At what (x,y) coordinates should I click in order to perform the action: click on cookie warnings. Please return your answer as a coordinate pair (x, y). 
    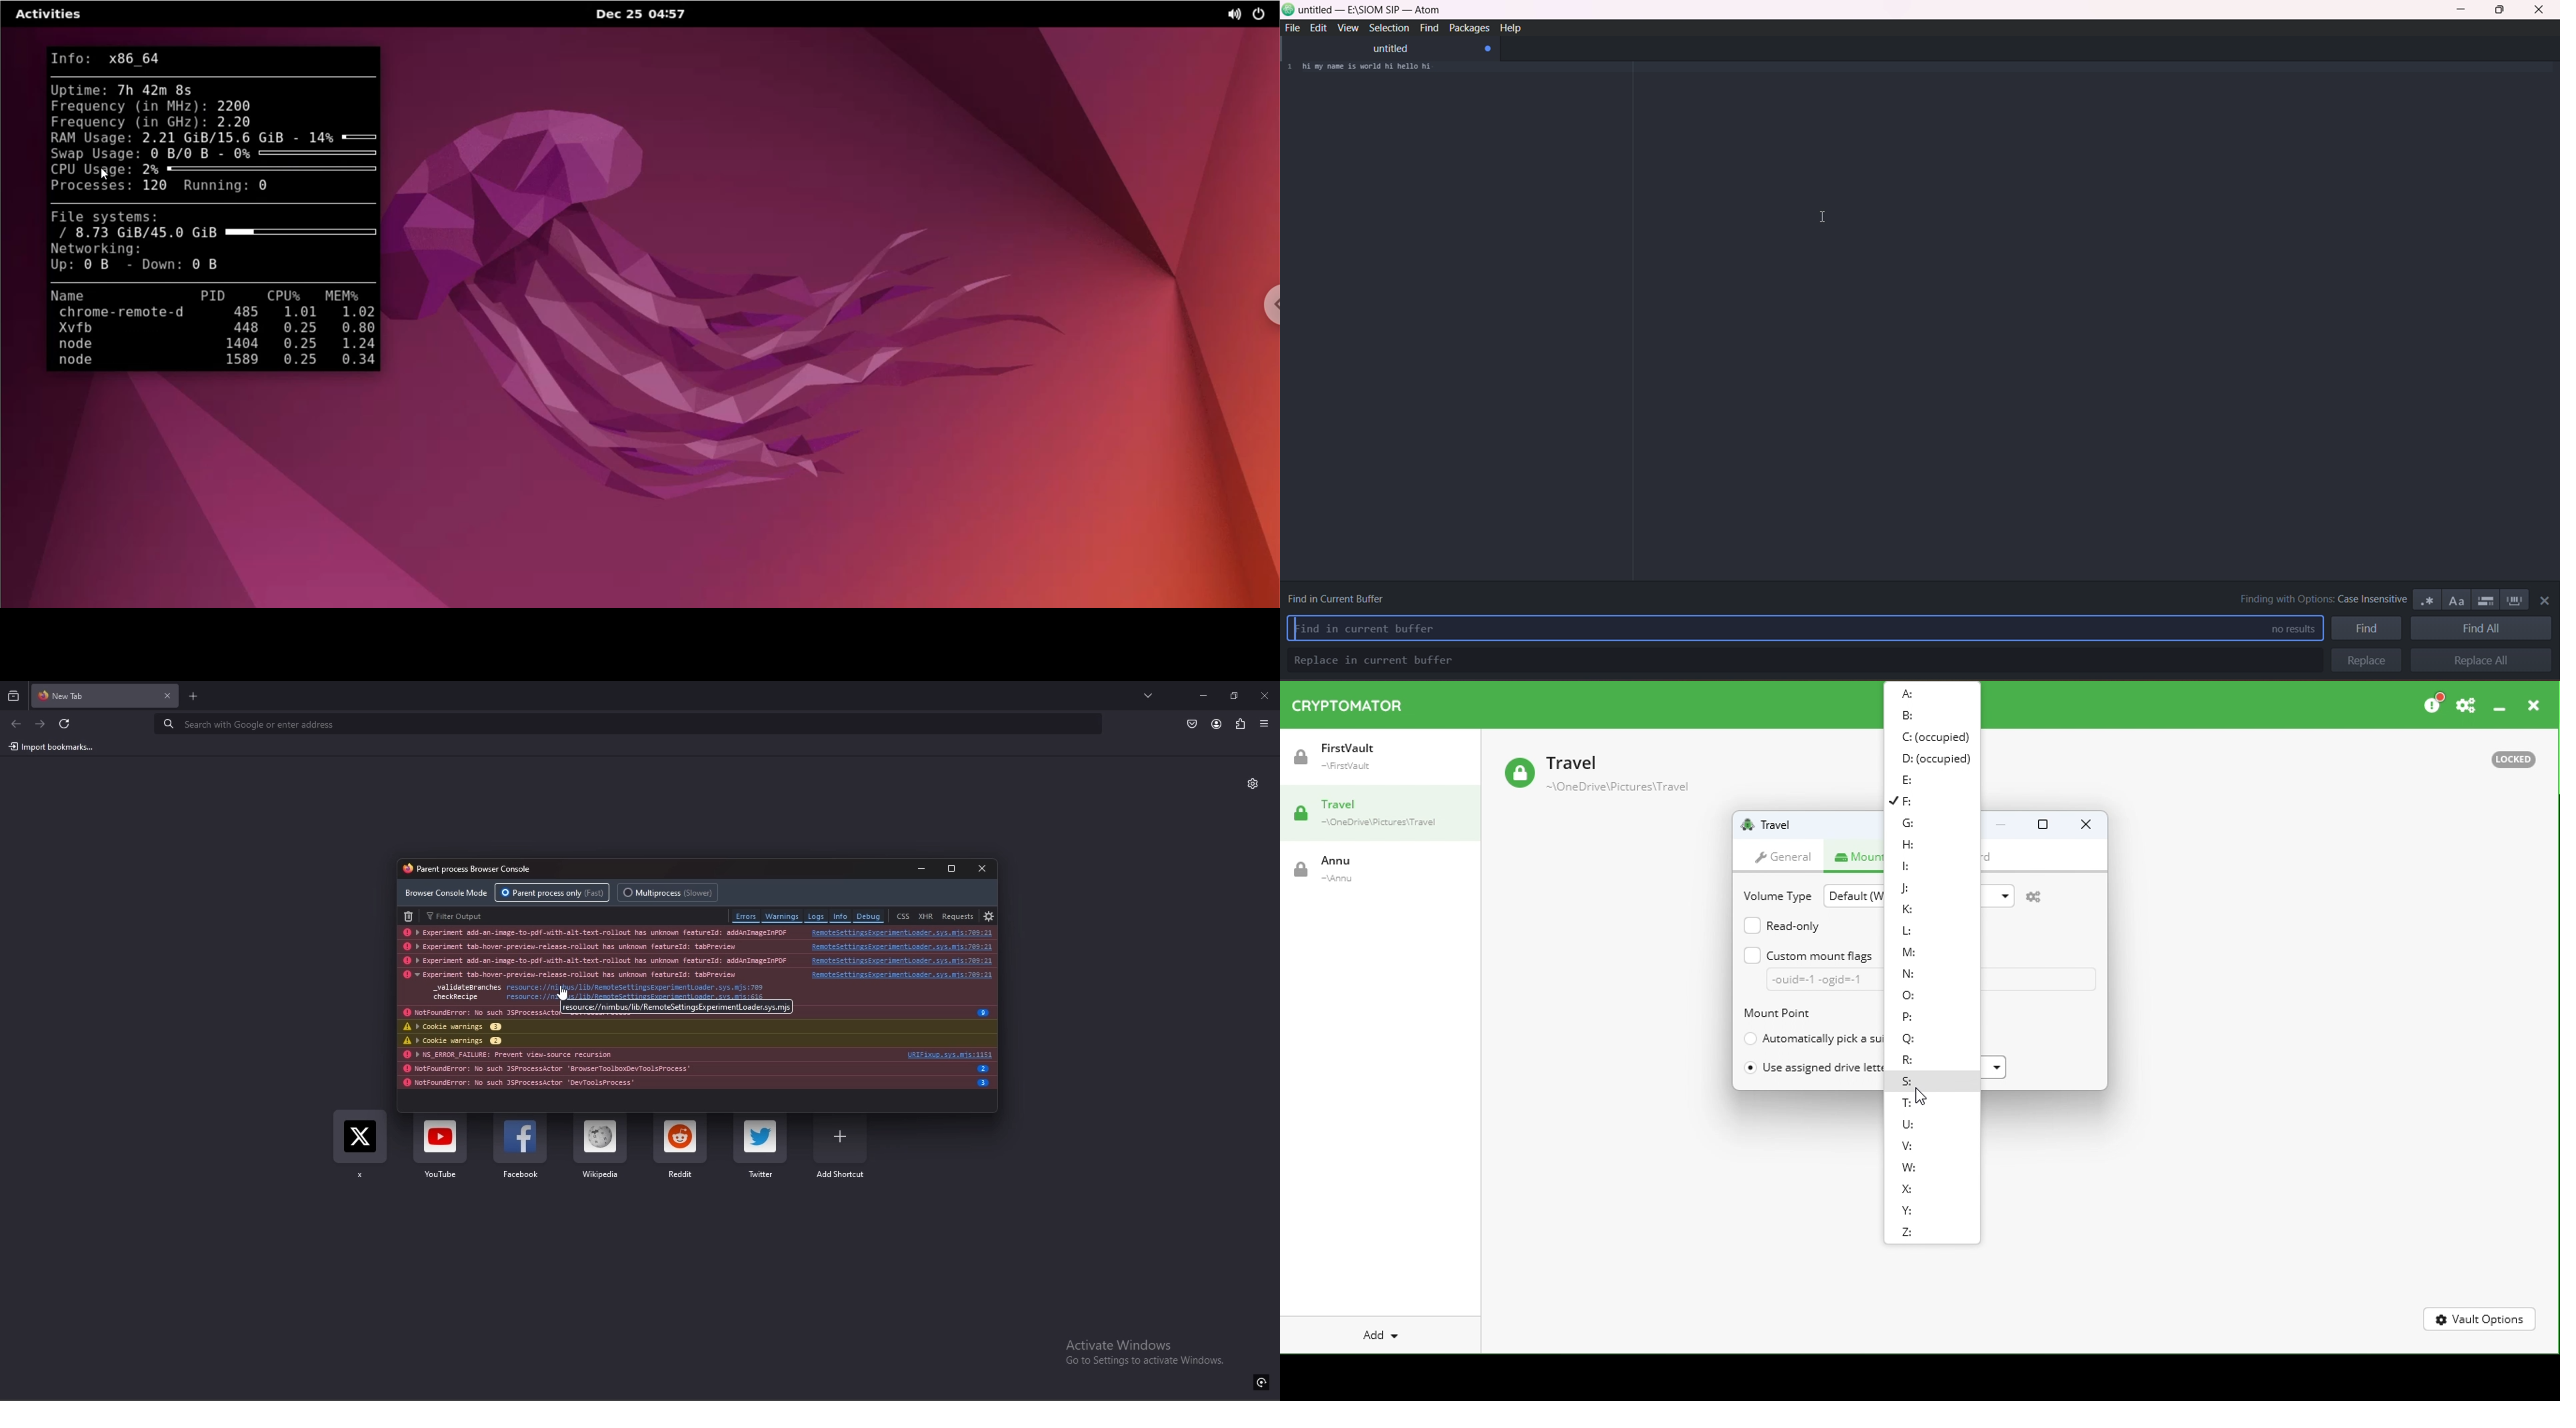
    Looking at the image, I should click on (587, 1027).